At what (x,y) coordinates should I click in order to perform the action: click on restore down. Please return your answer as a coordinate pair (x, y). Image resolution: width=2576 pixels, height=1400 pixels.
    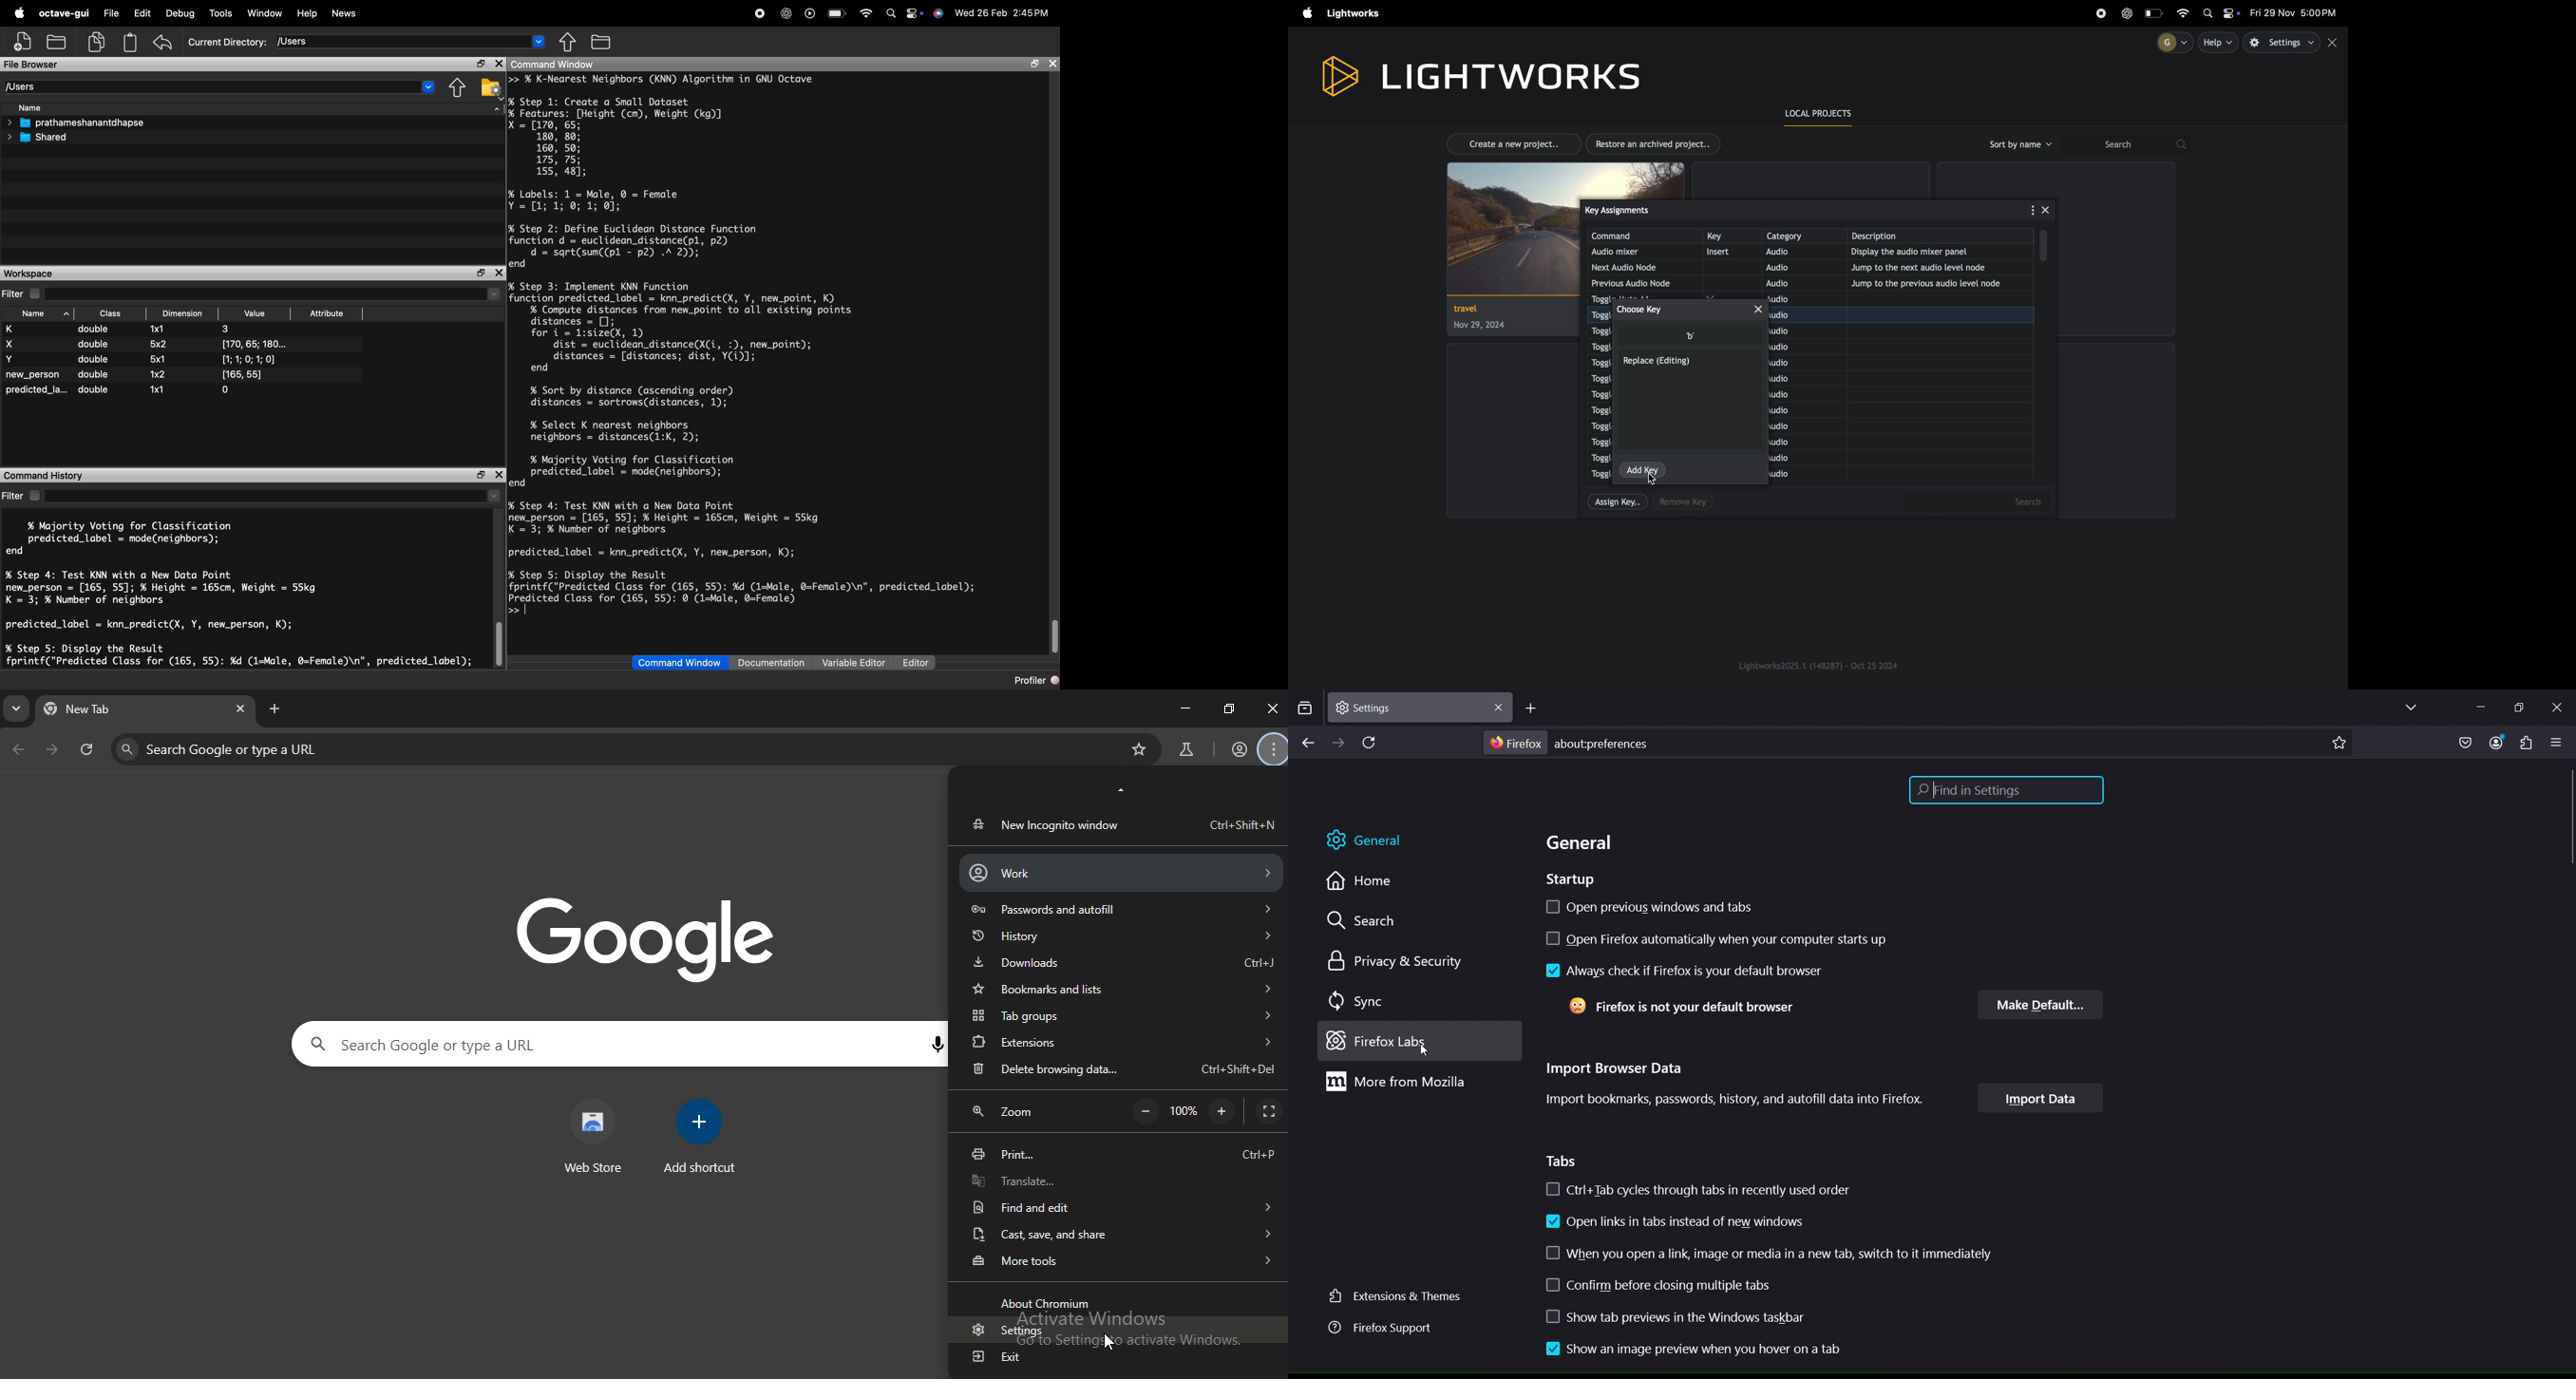
    Looking at the image, I should click on (2518, 708).